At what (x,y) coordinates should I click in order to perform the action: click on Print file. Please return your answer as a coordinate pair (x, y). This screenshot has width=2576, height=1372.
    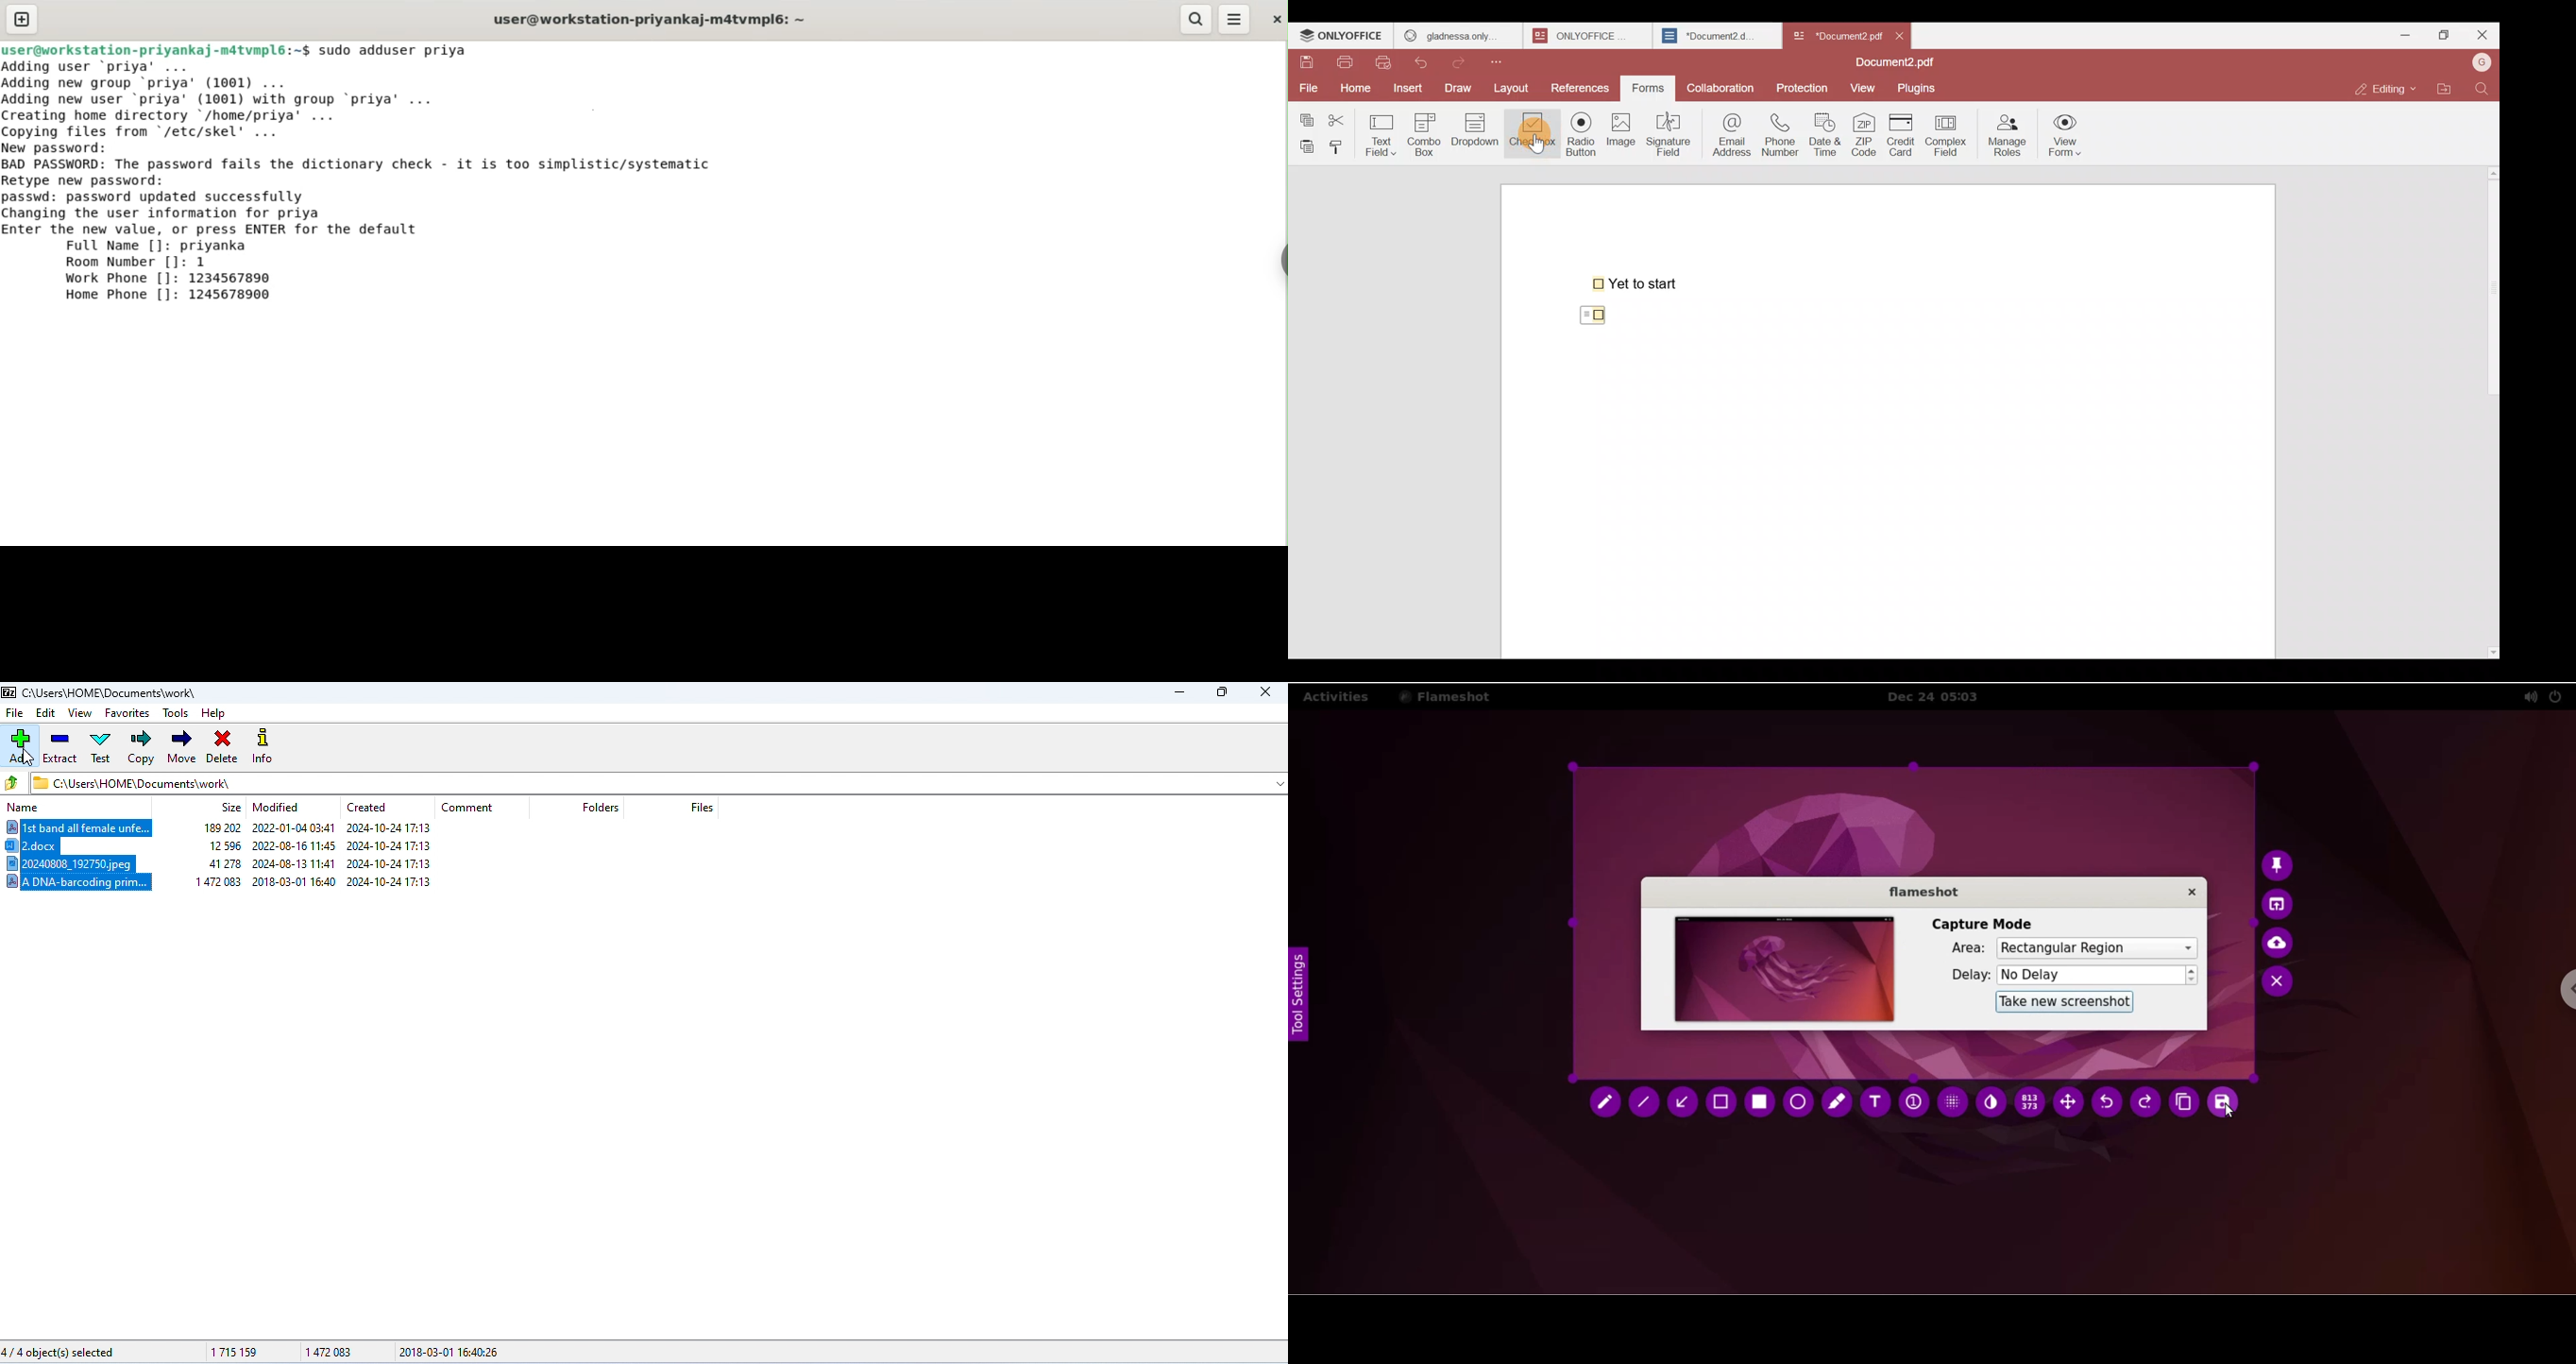
    Looking at the image, I should click on (1347, 63).